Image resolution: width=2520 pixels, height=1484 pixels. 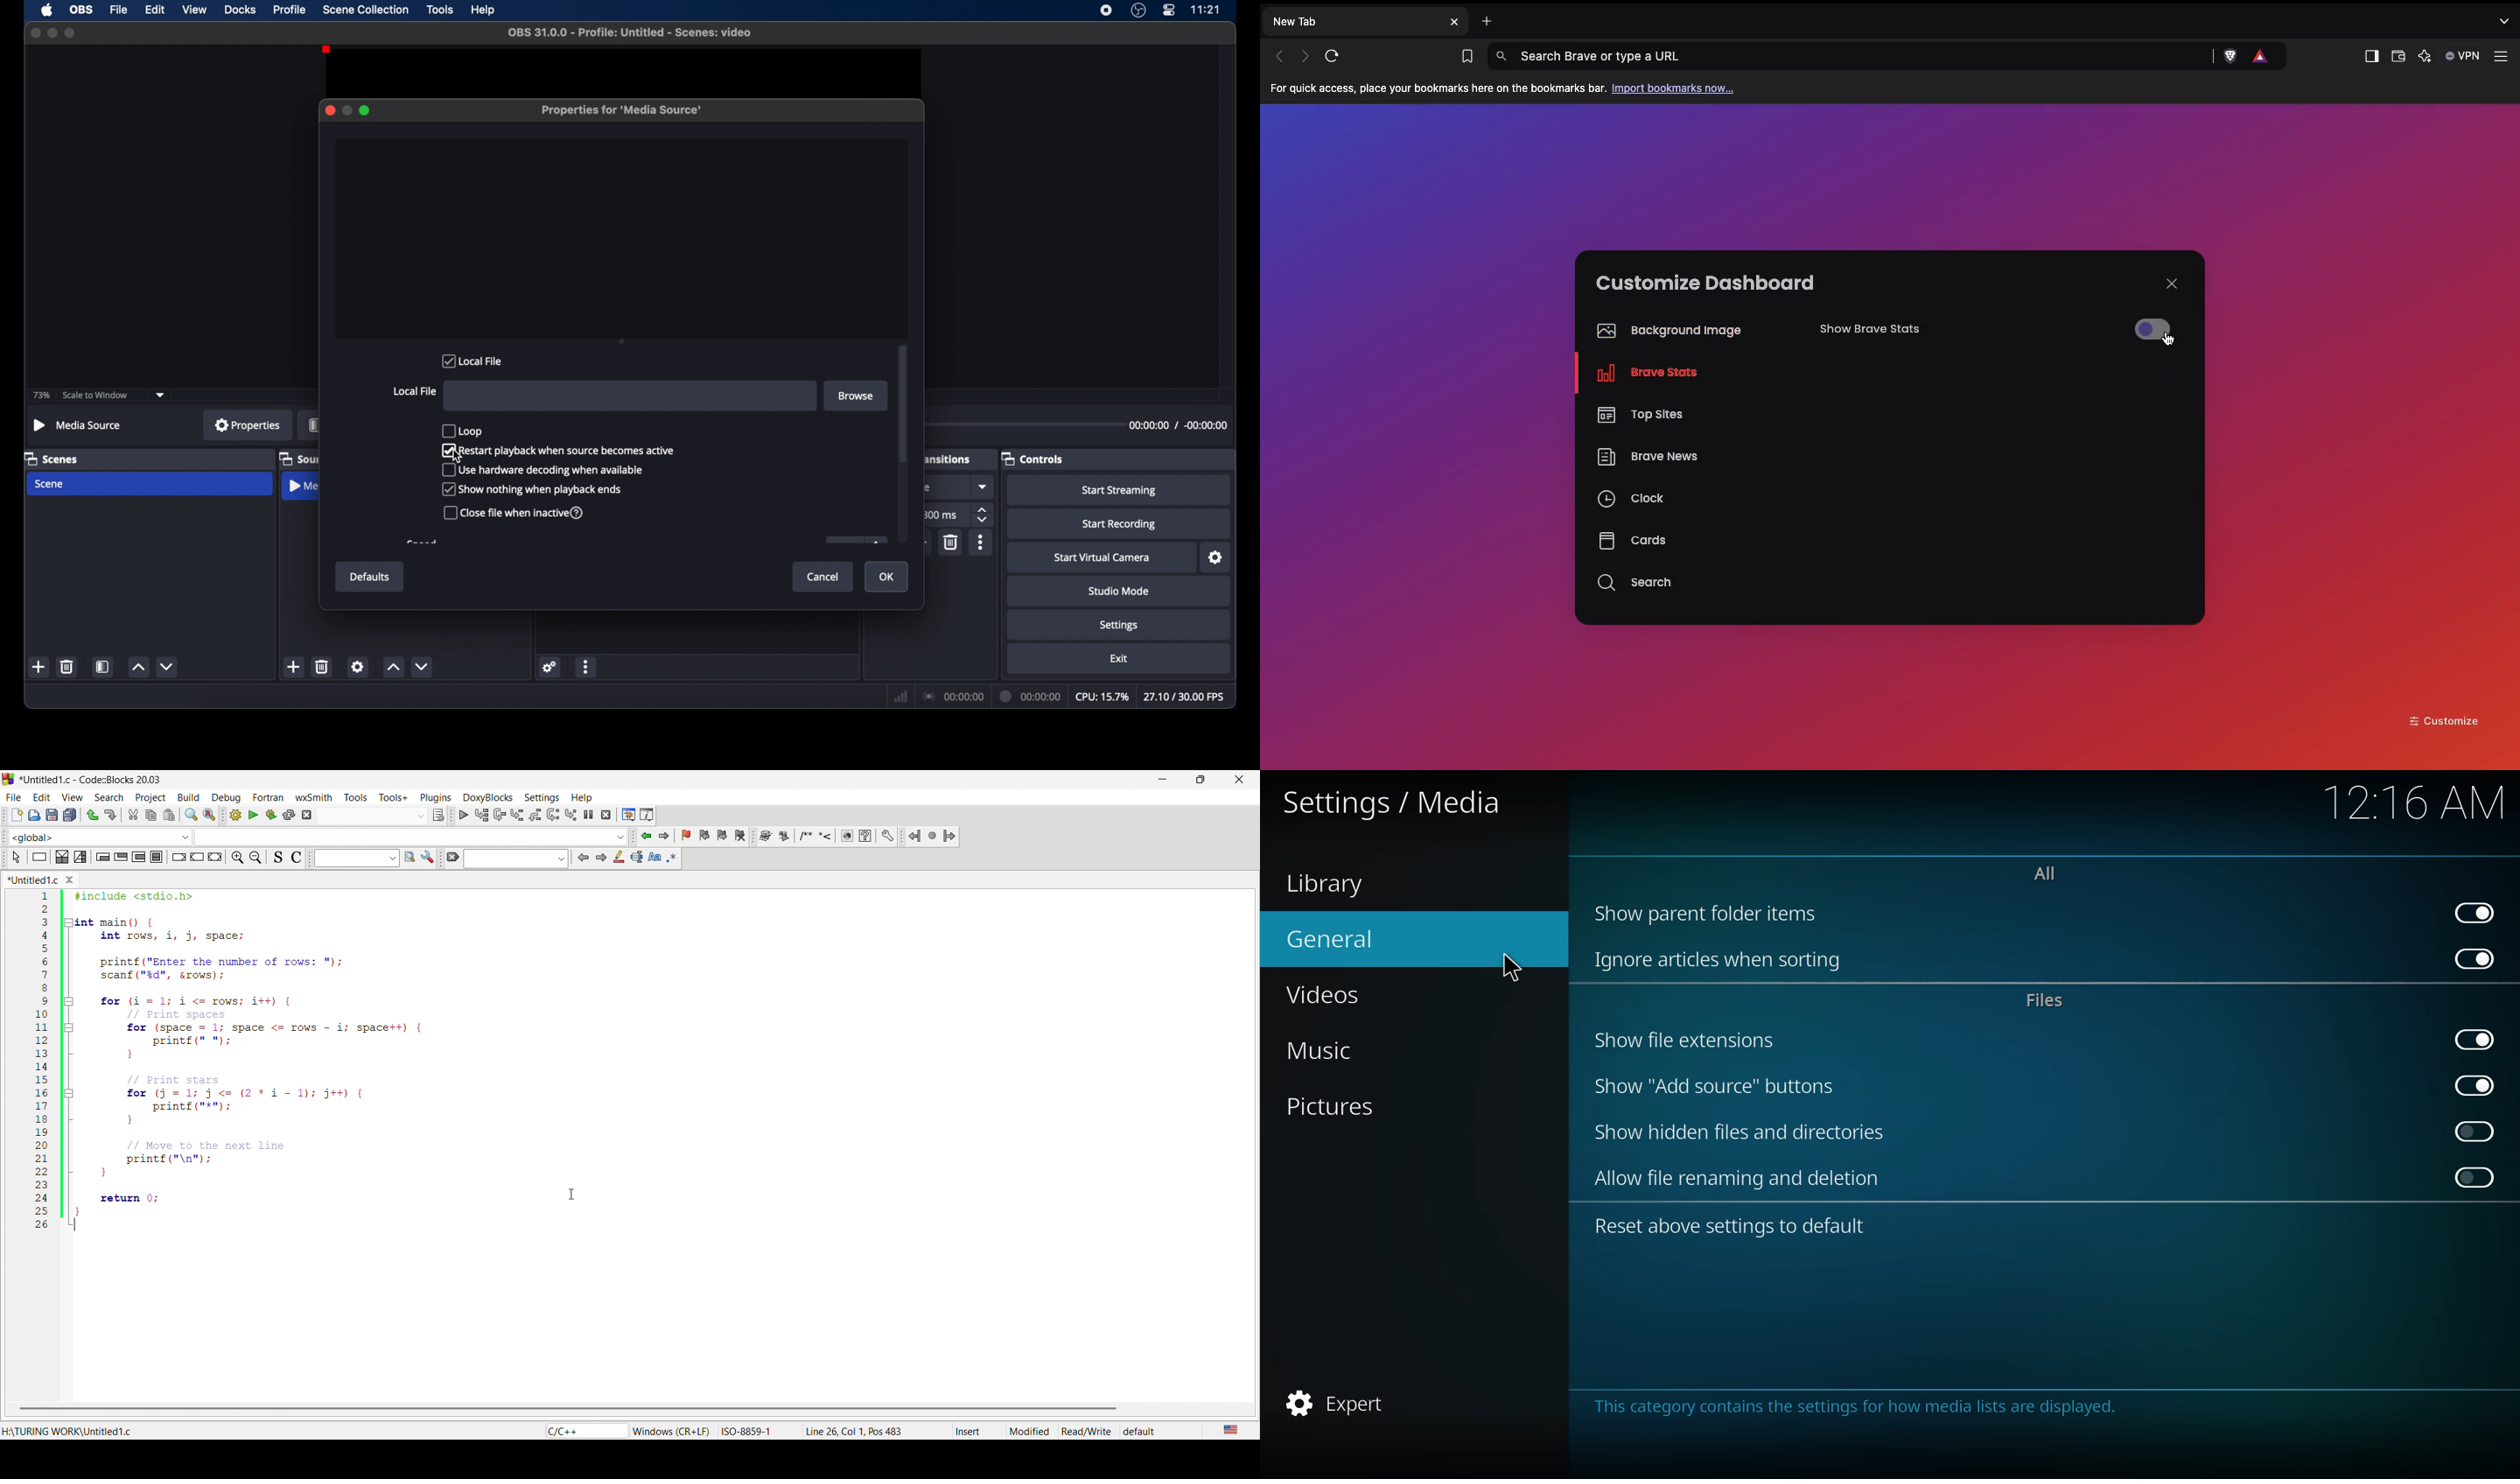 I want to click on defaults, so click(x=370, y=578).